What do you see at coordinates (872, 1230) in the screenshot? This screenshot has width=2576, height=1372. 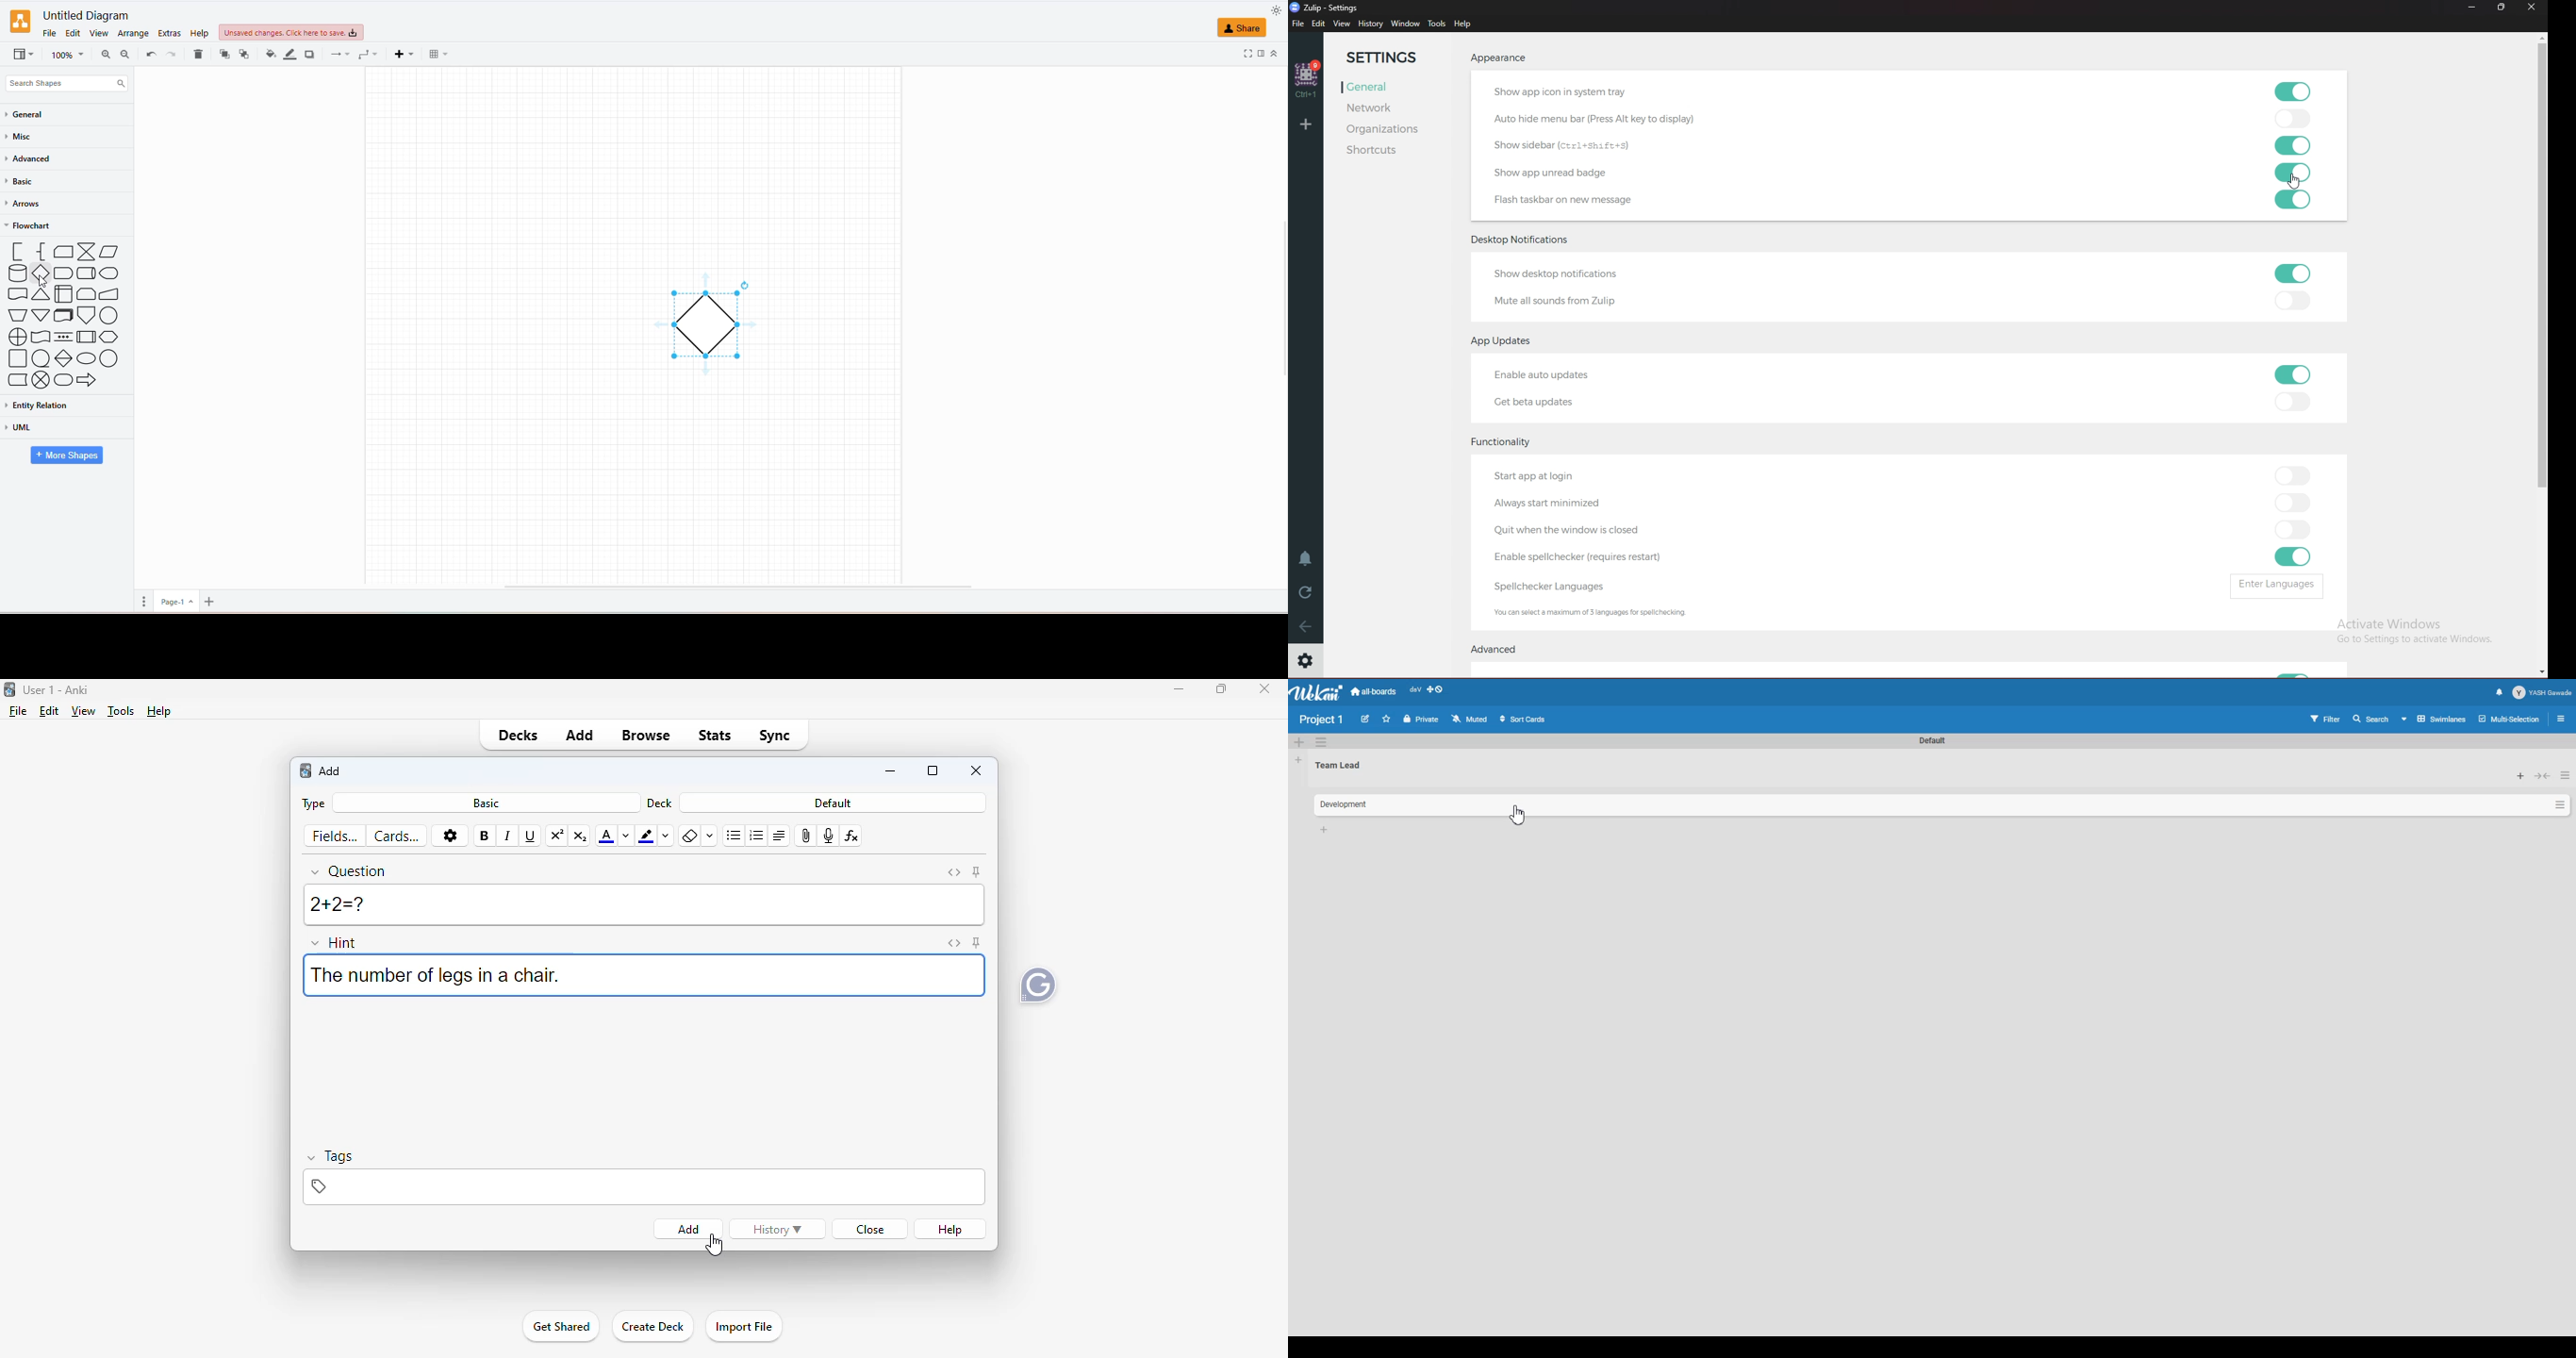 I see `close` at bounding box center [872, 1230].